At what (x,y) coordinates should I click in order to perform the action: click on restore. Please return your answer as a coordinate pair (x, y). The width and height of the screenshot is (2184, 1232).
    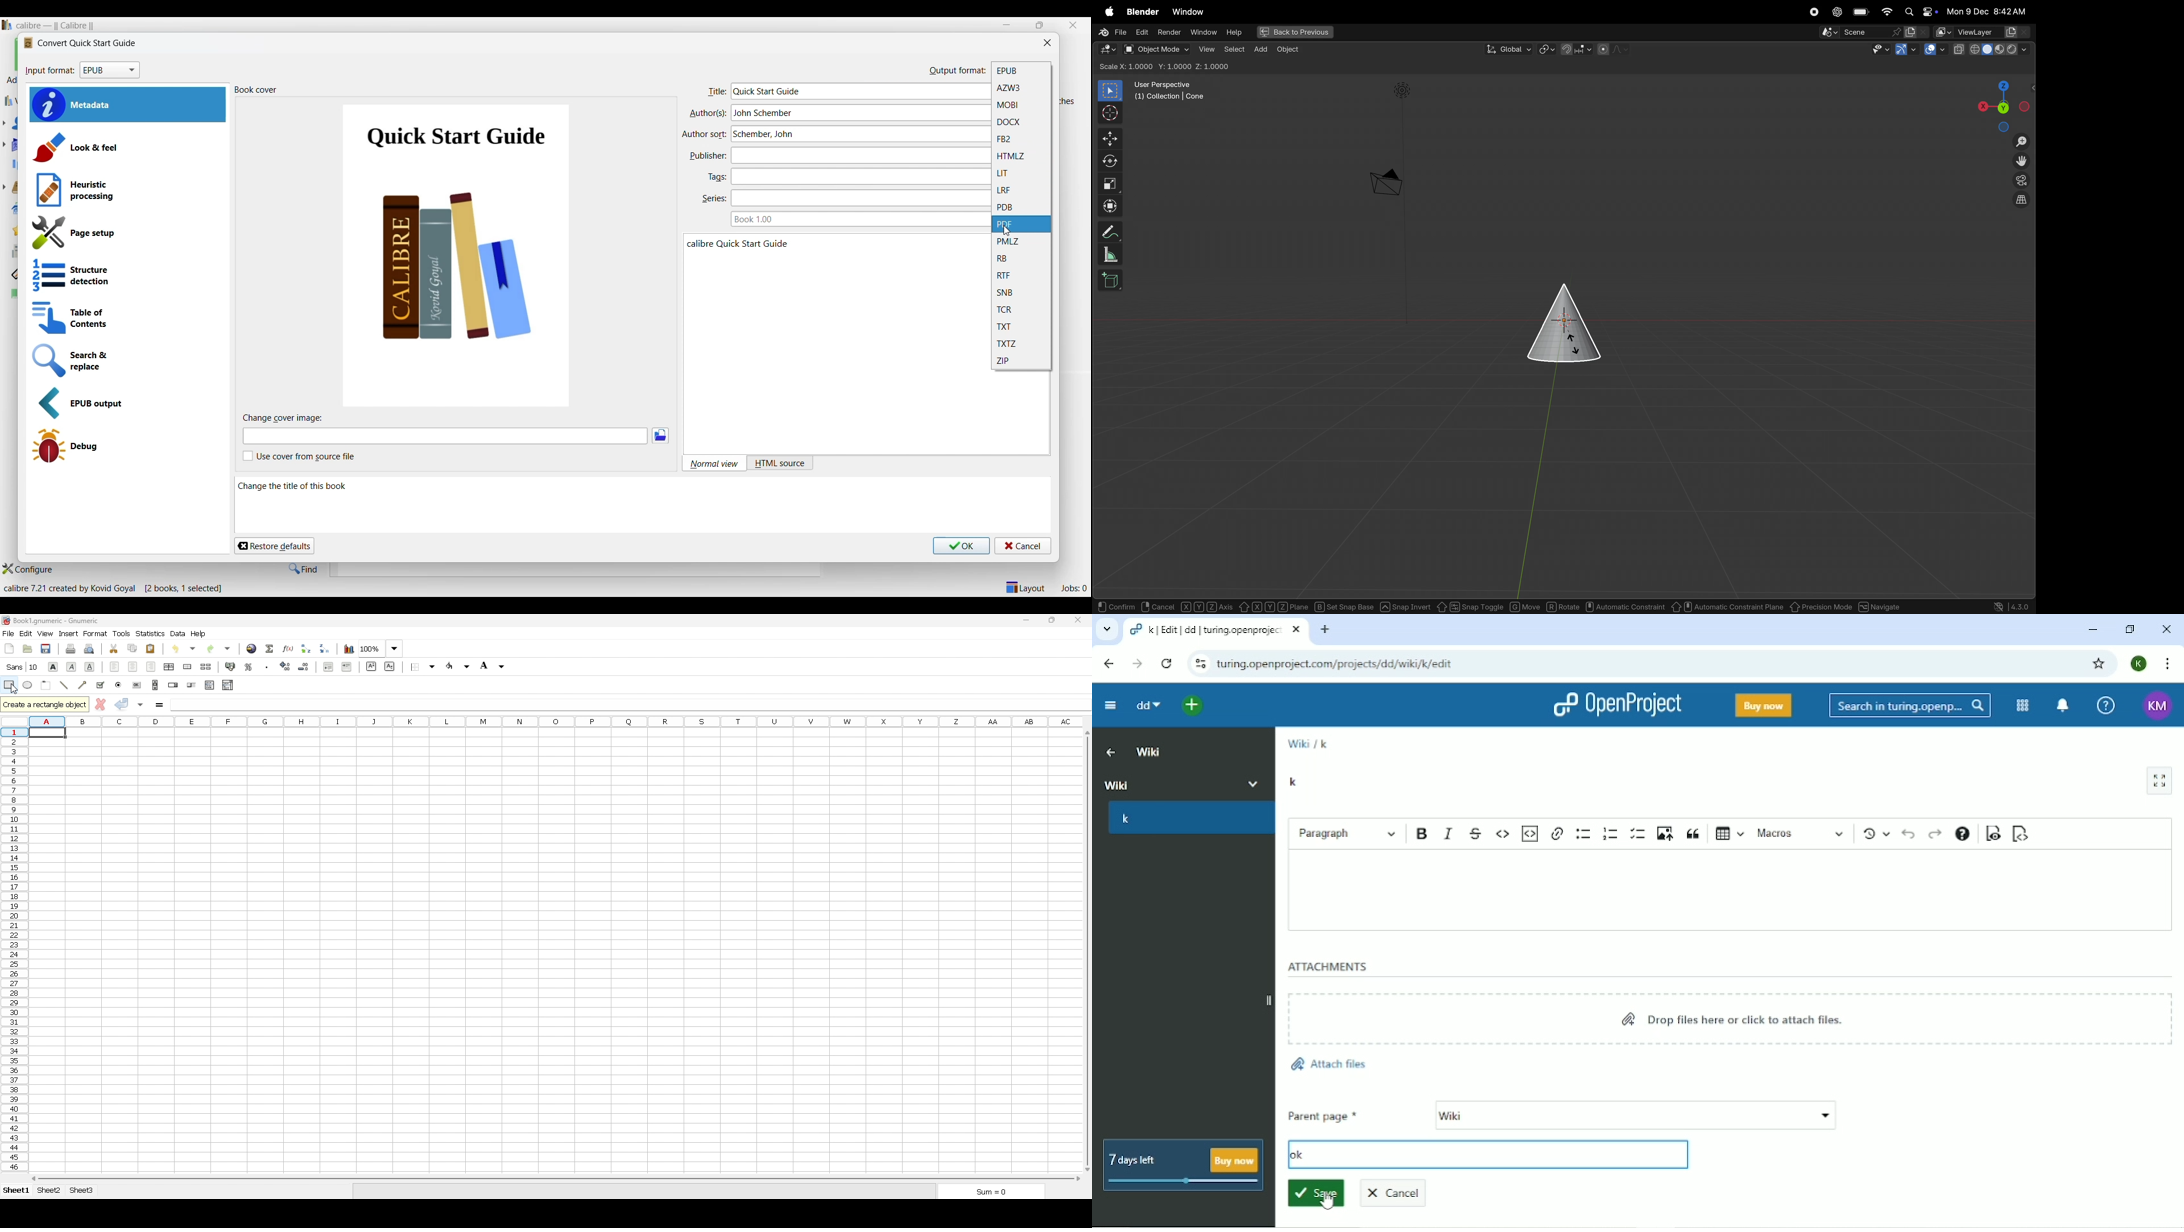
    Looking at the image, I should click on (1040, 25).